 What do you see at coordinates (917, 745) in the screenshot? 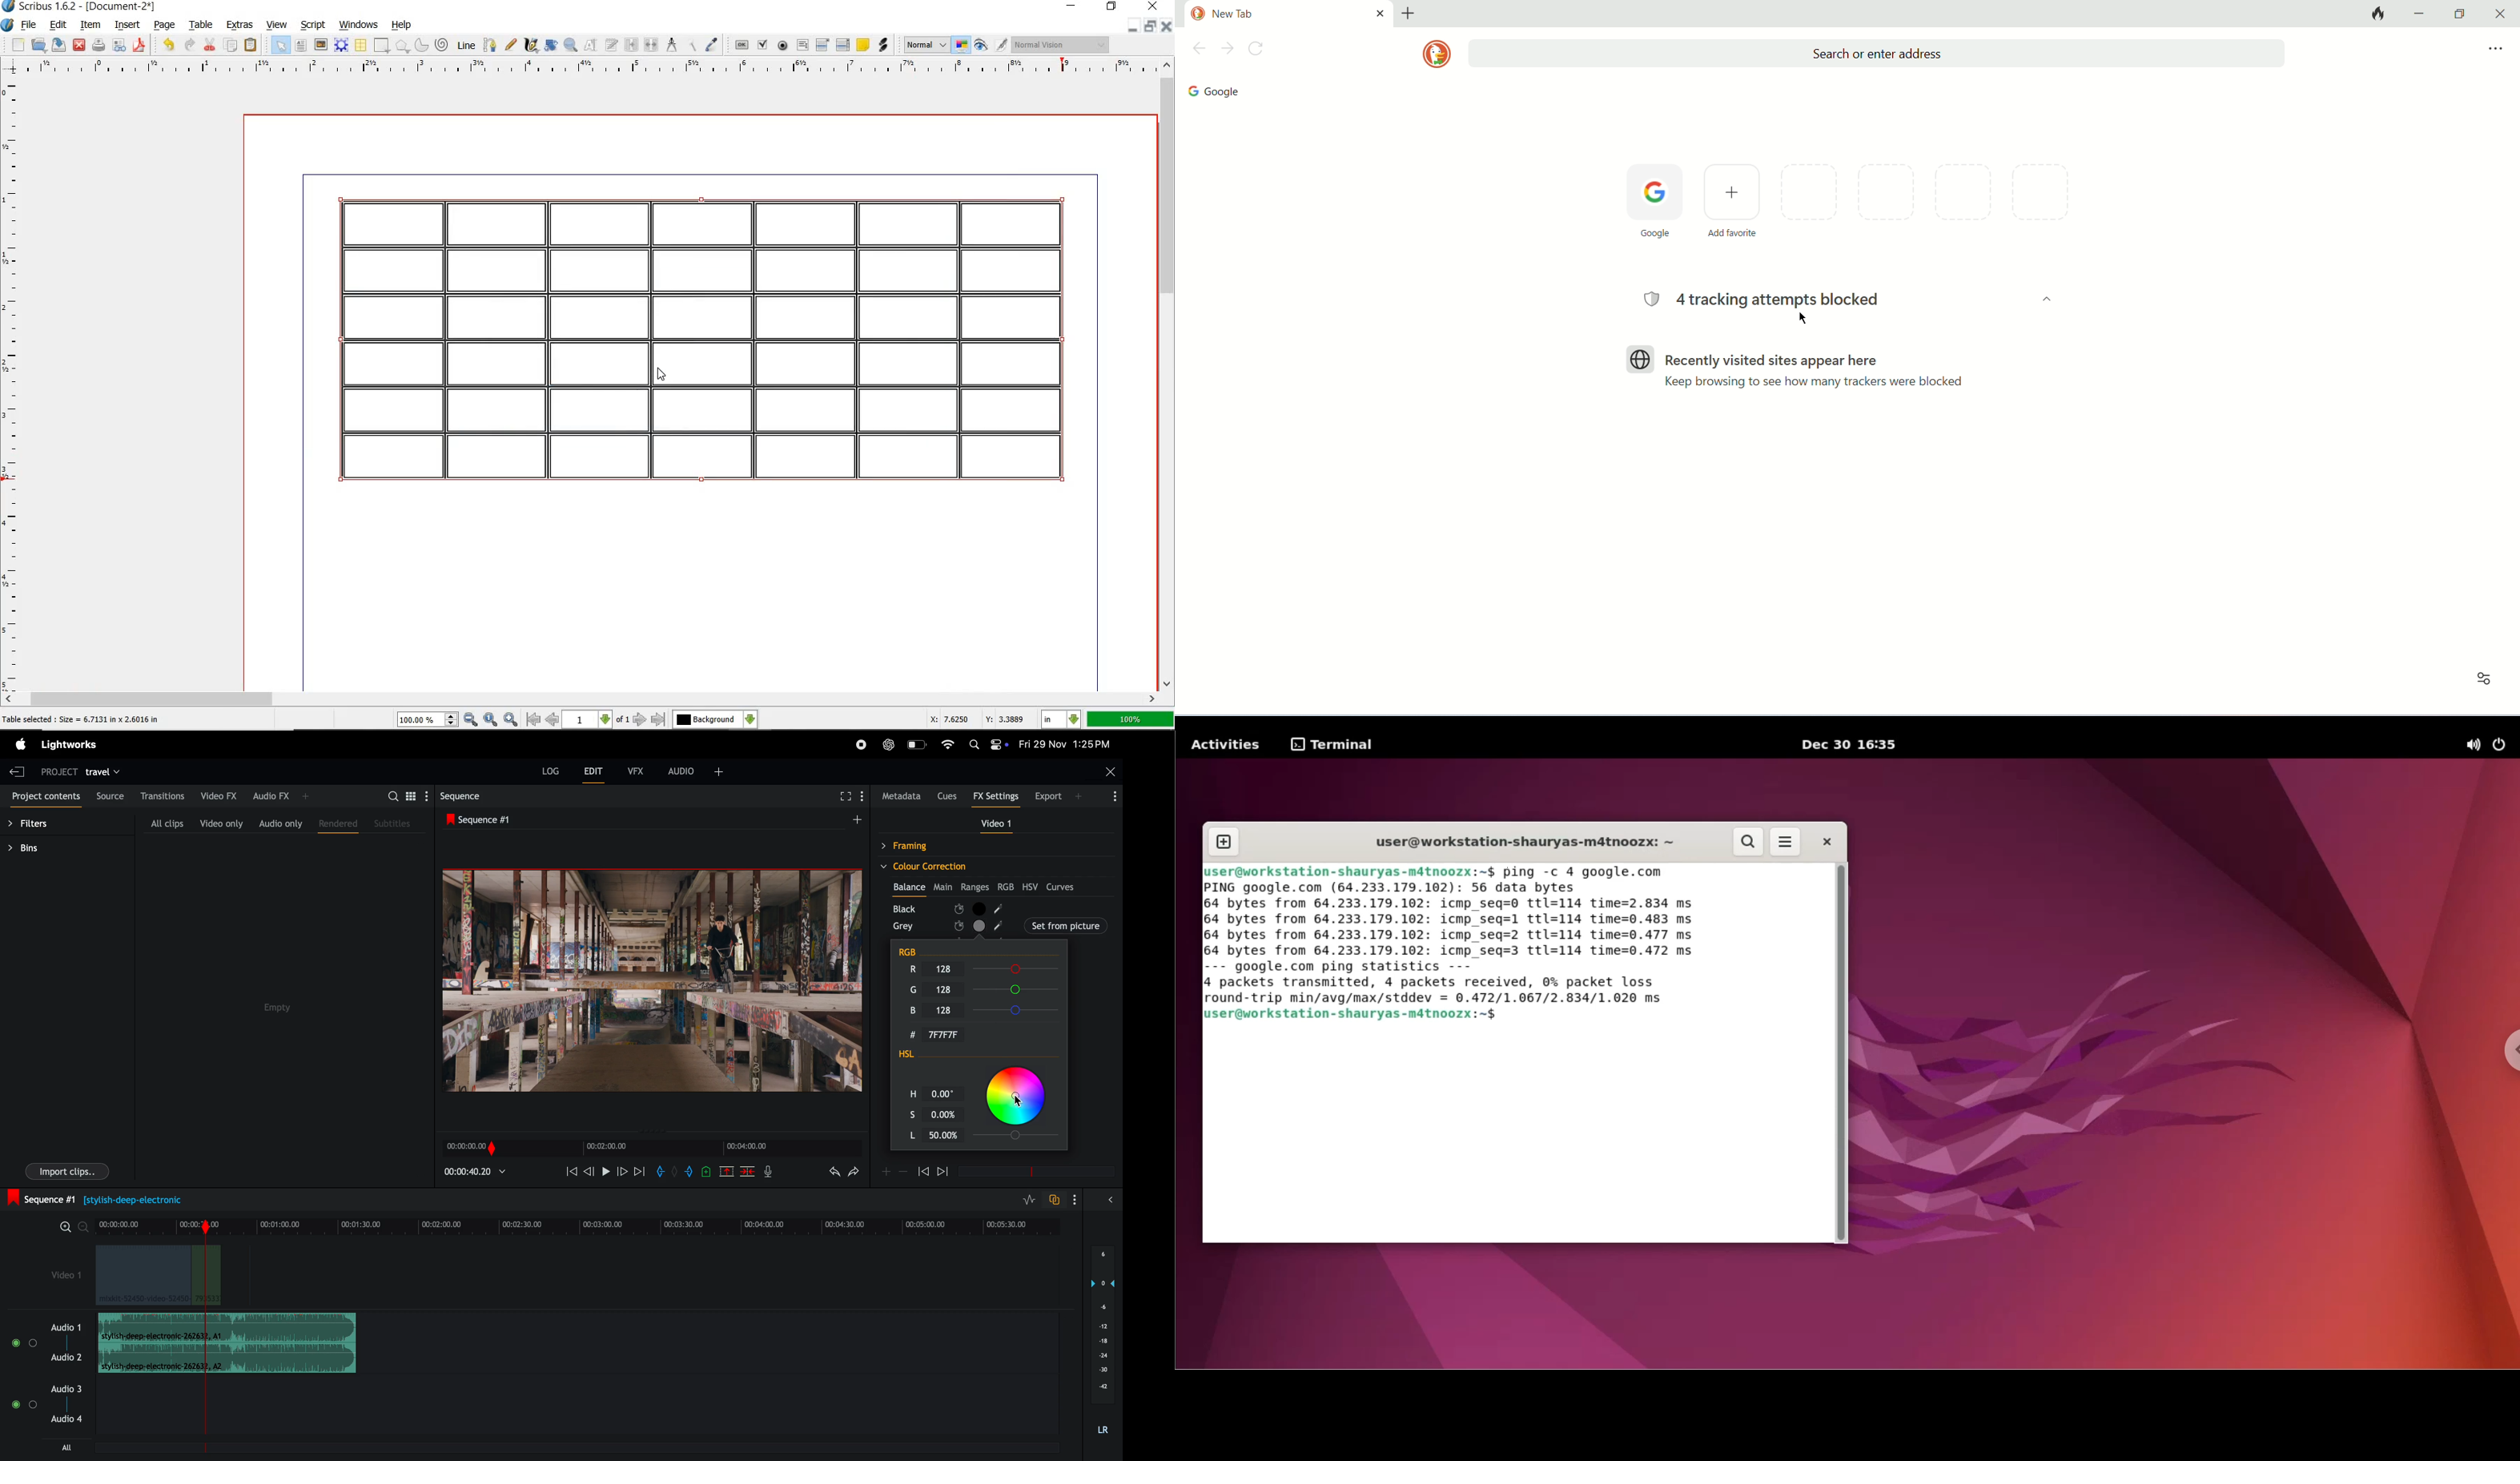
I see `battery` at bounding box center [917, 745].